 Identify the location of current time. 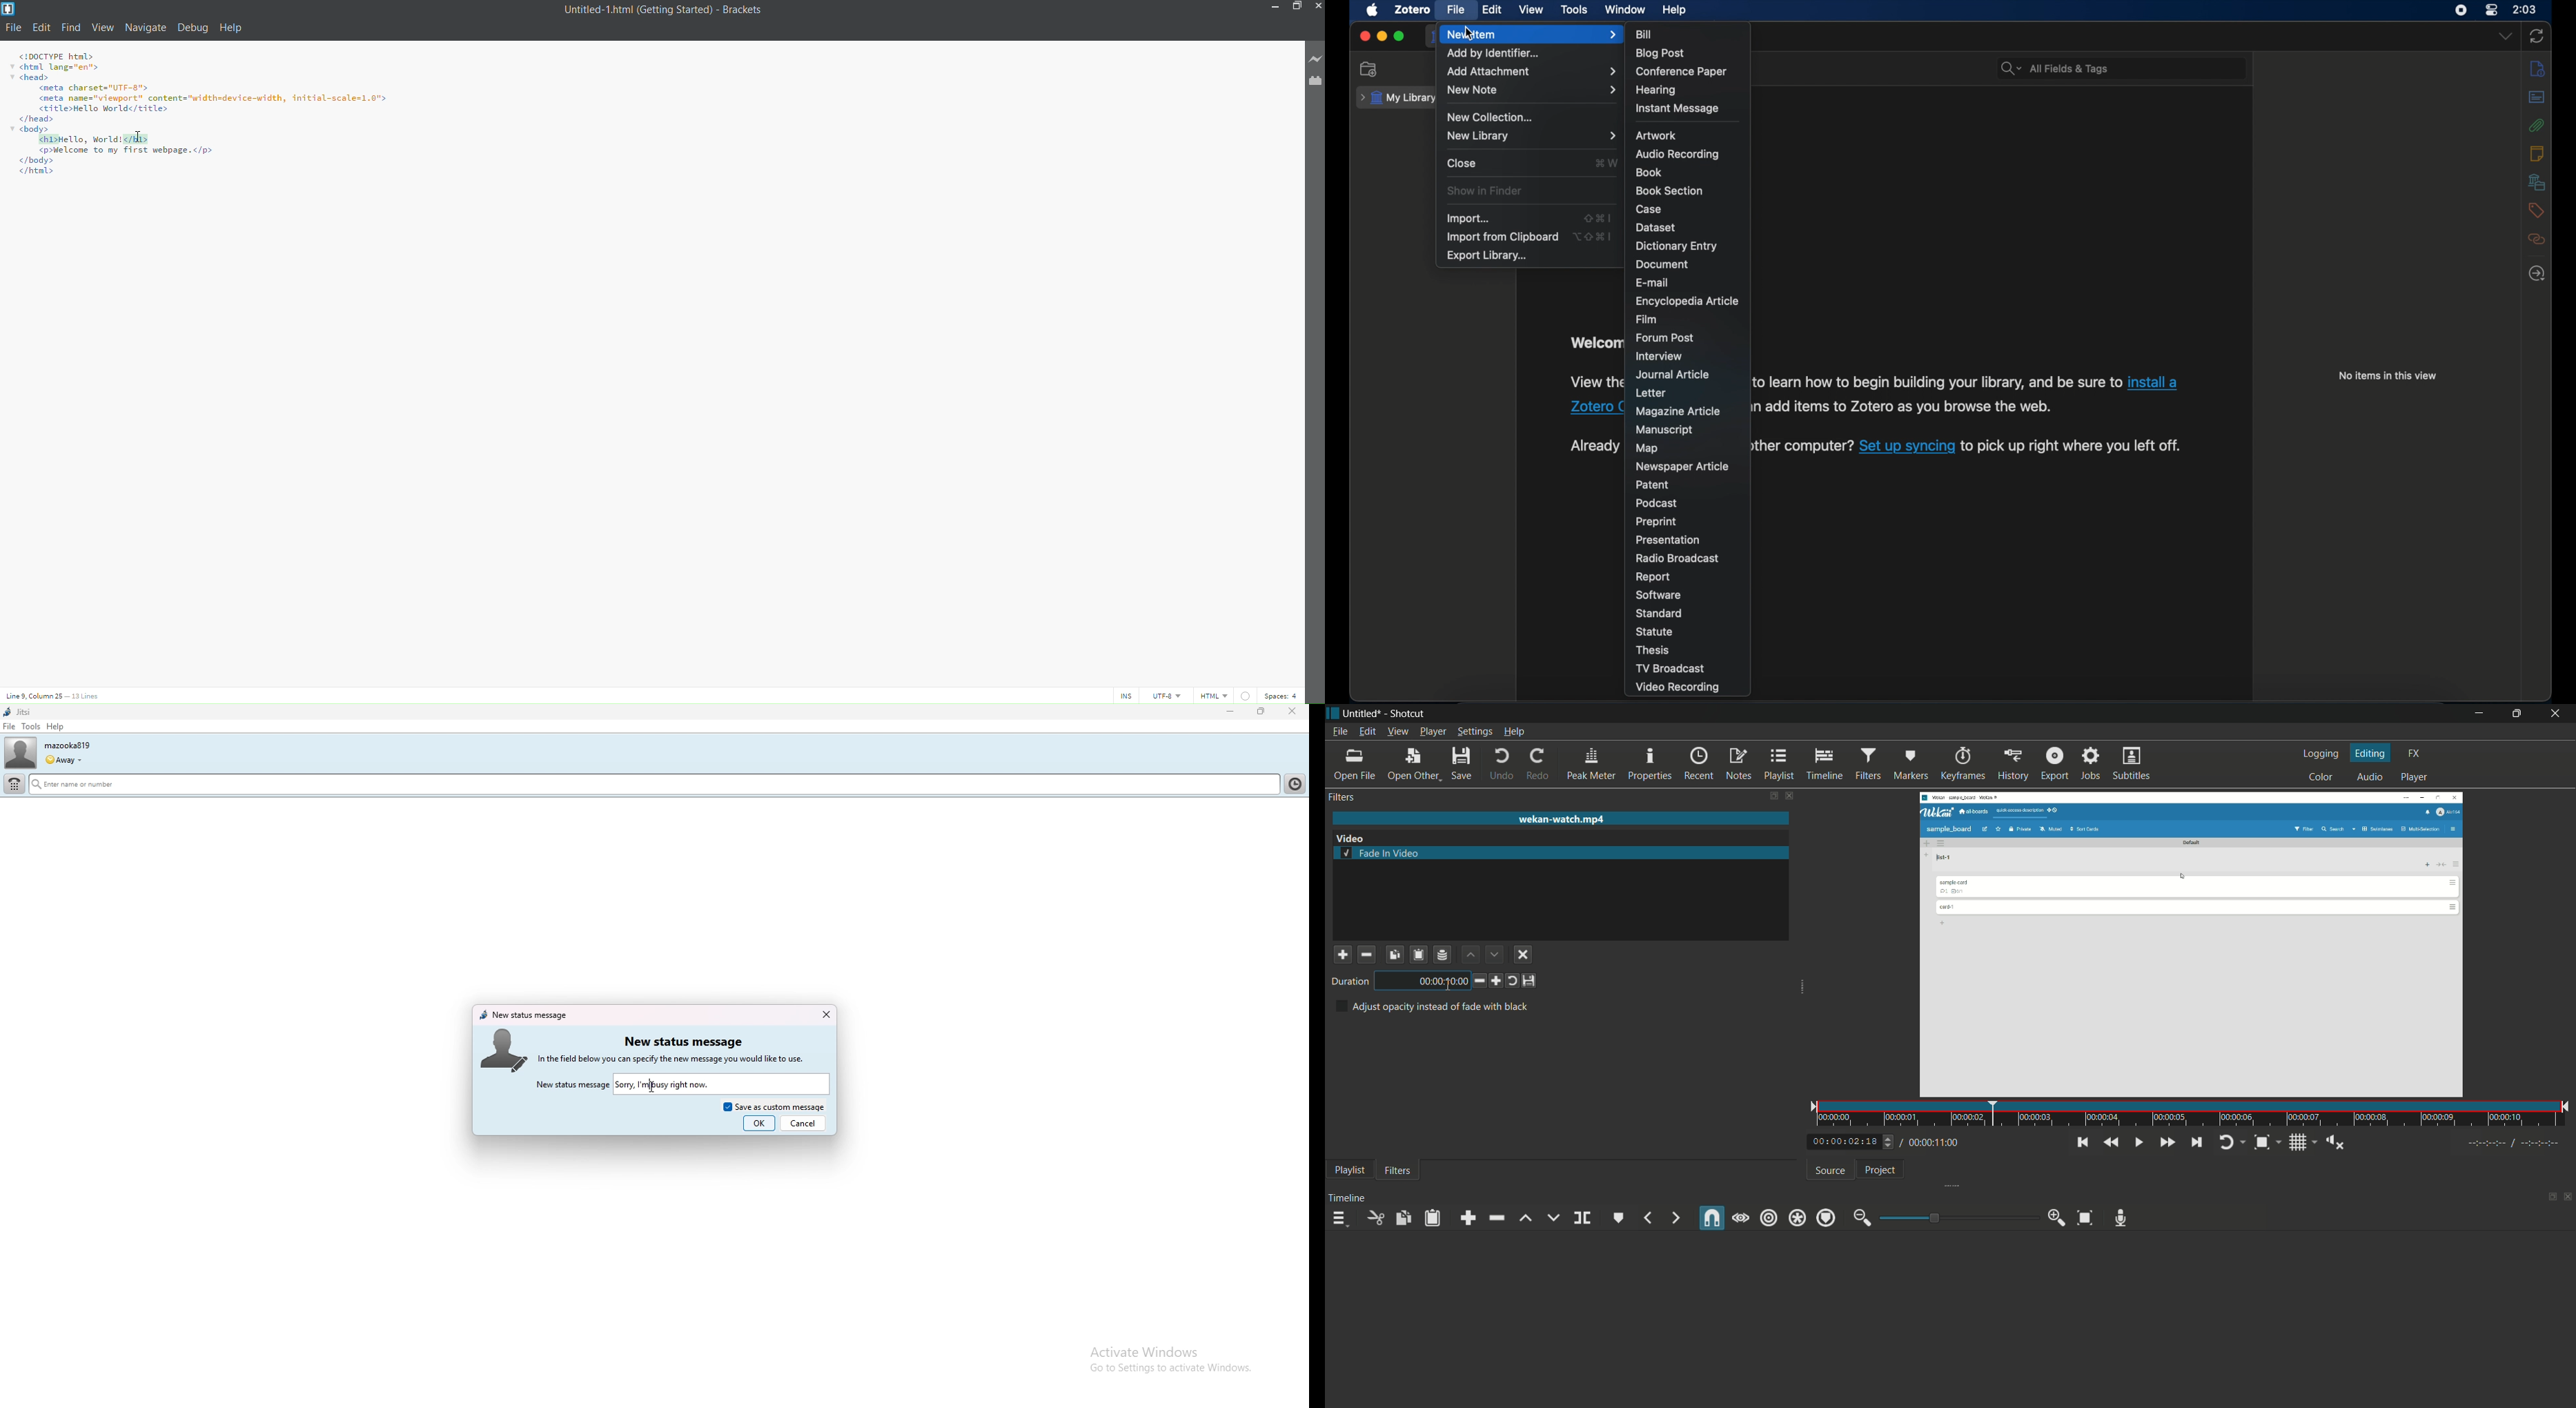
(1840, 1142).